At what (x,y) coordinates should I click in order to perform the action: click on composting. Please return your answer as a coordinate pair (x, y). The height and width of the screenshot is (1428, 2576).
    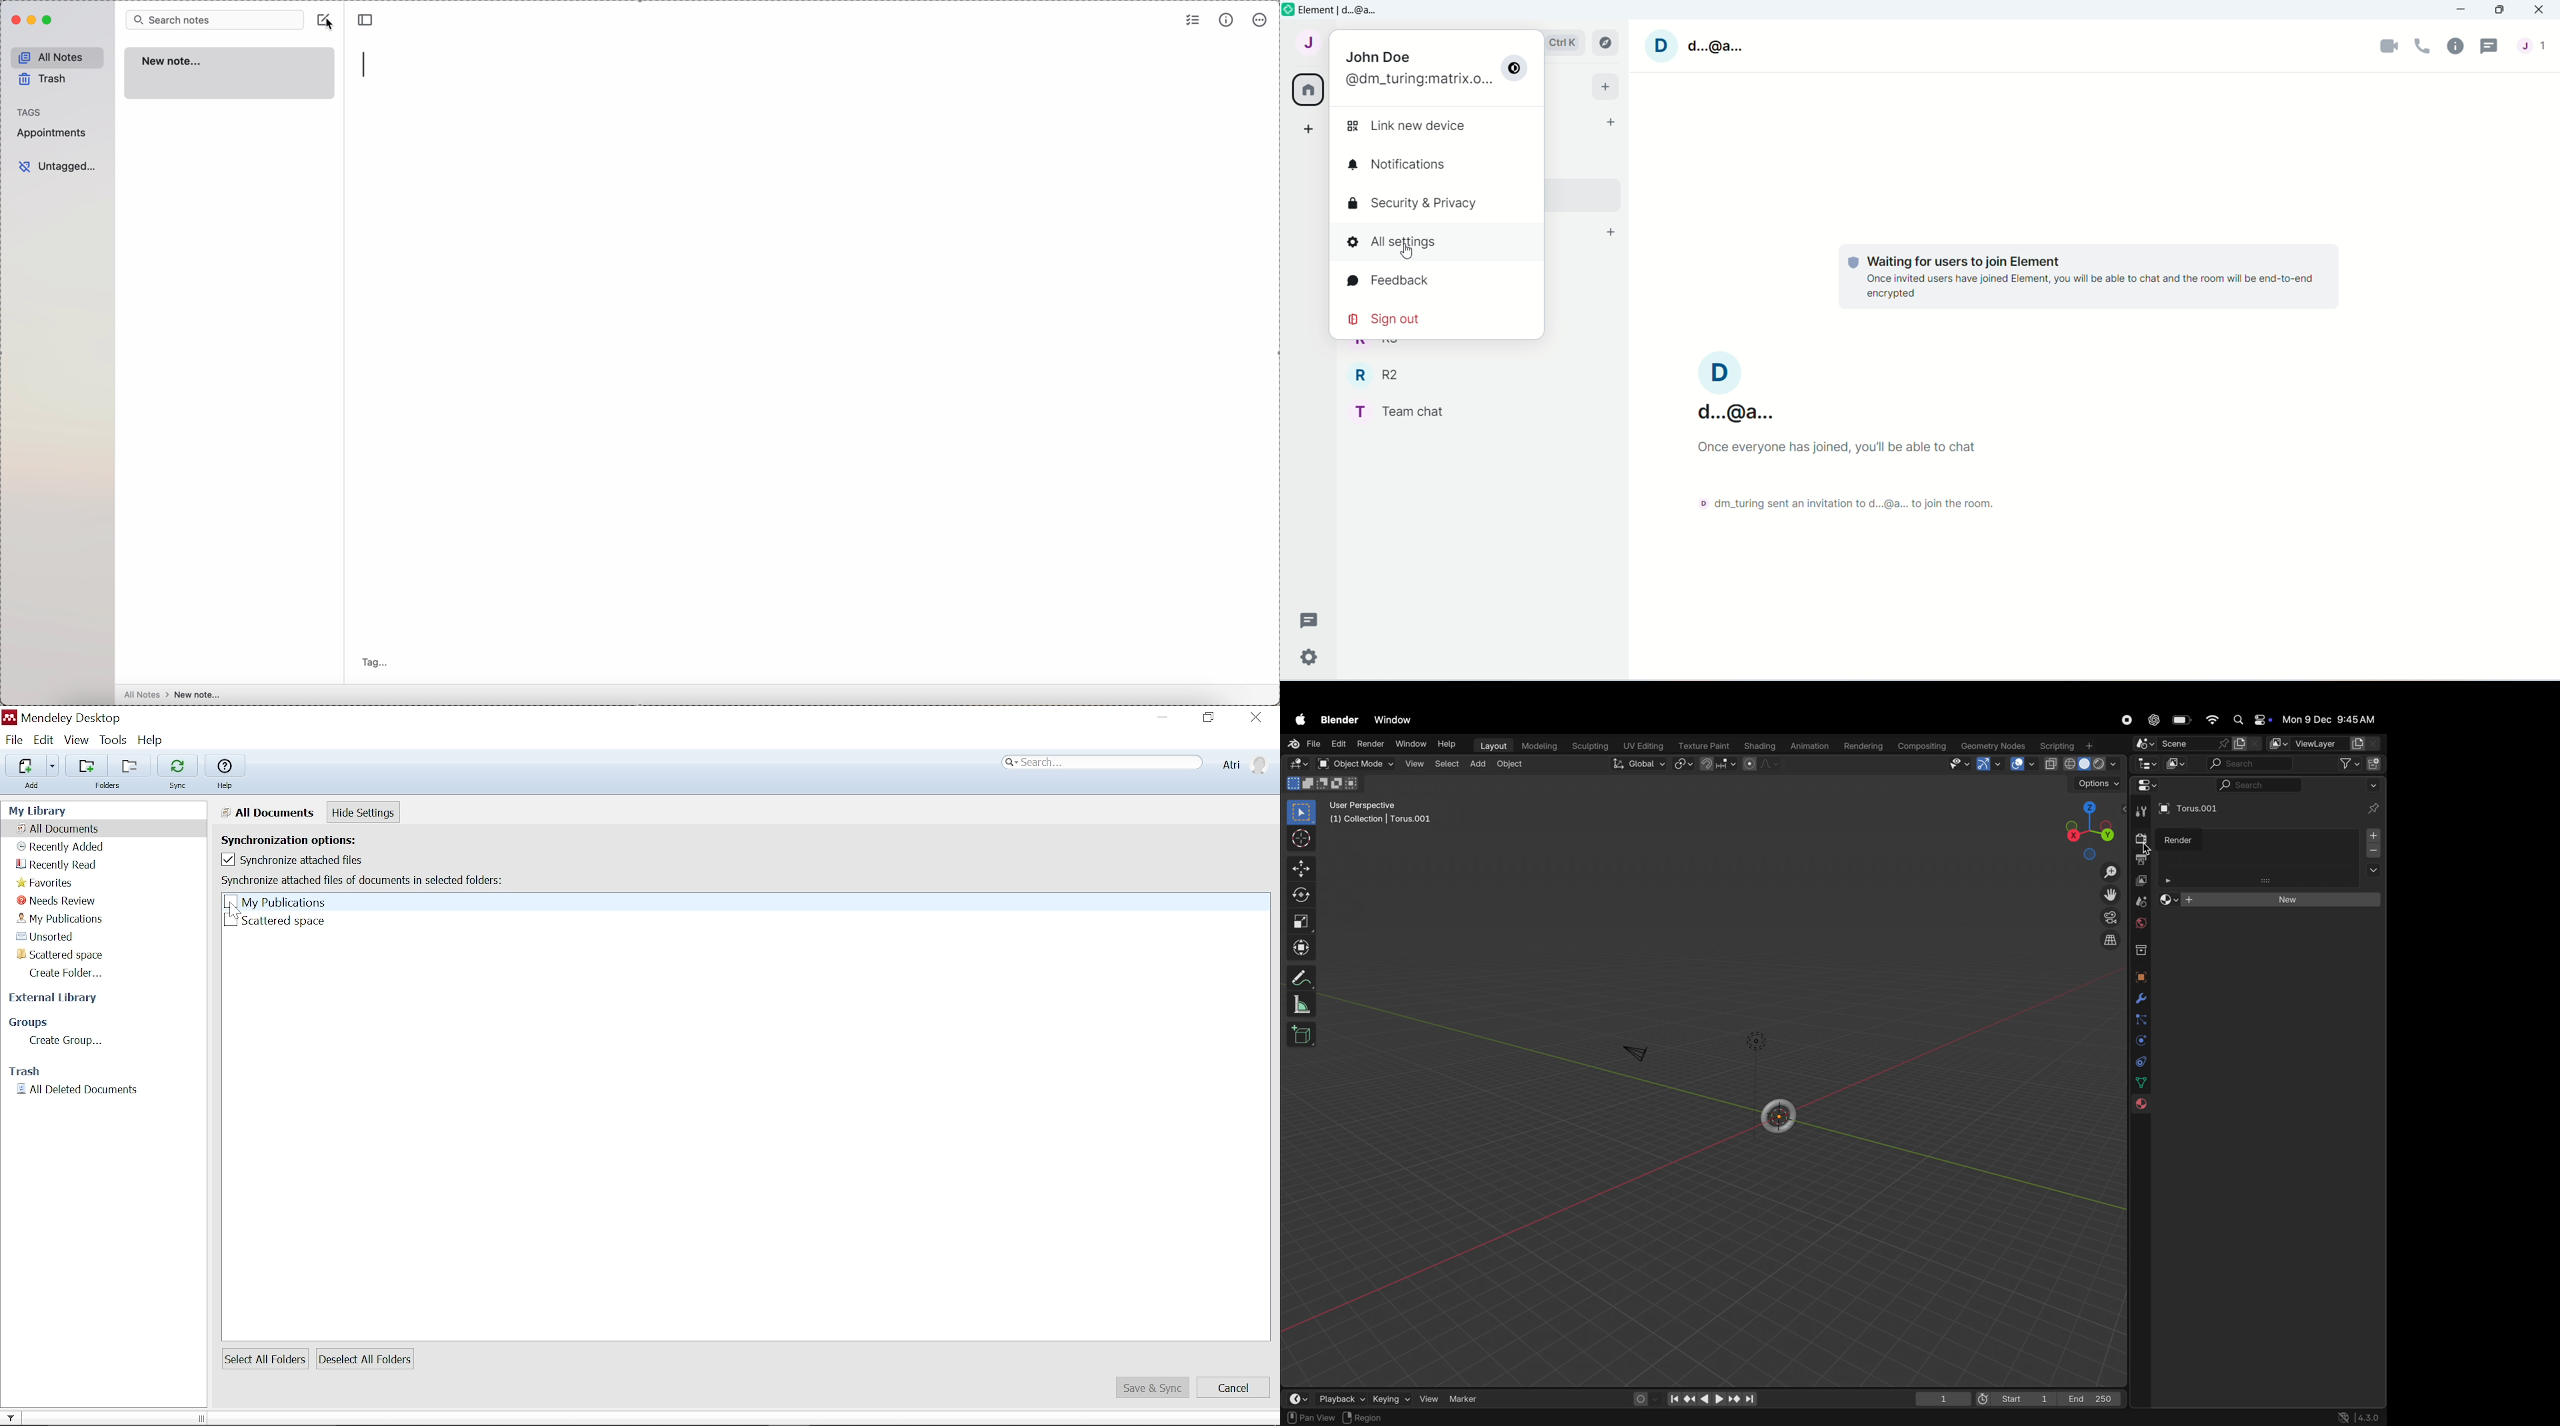
    Looking at the image, I should click on (1923, 747).